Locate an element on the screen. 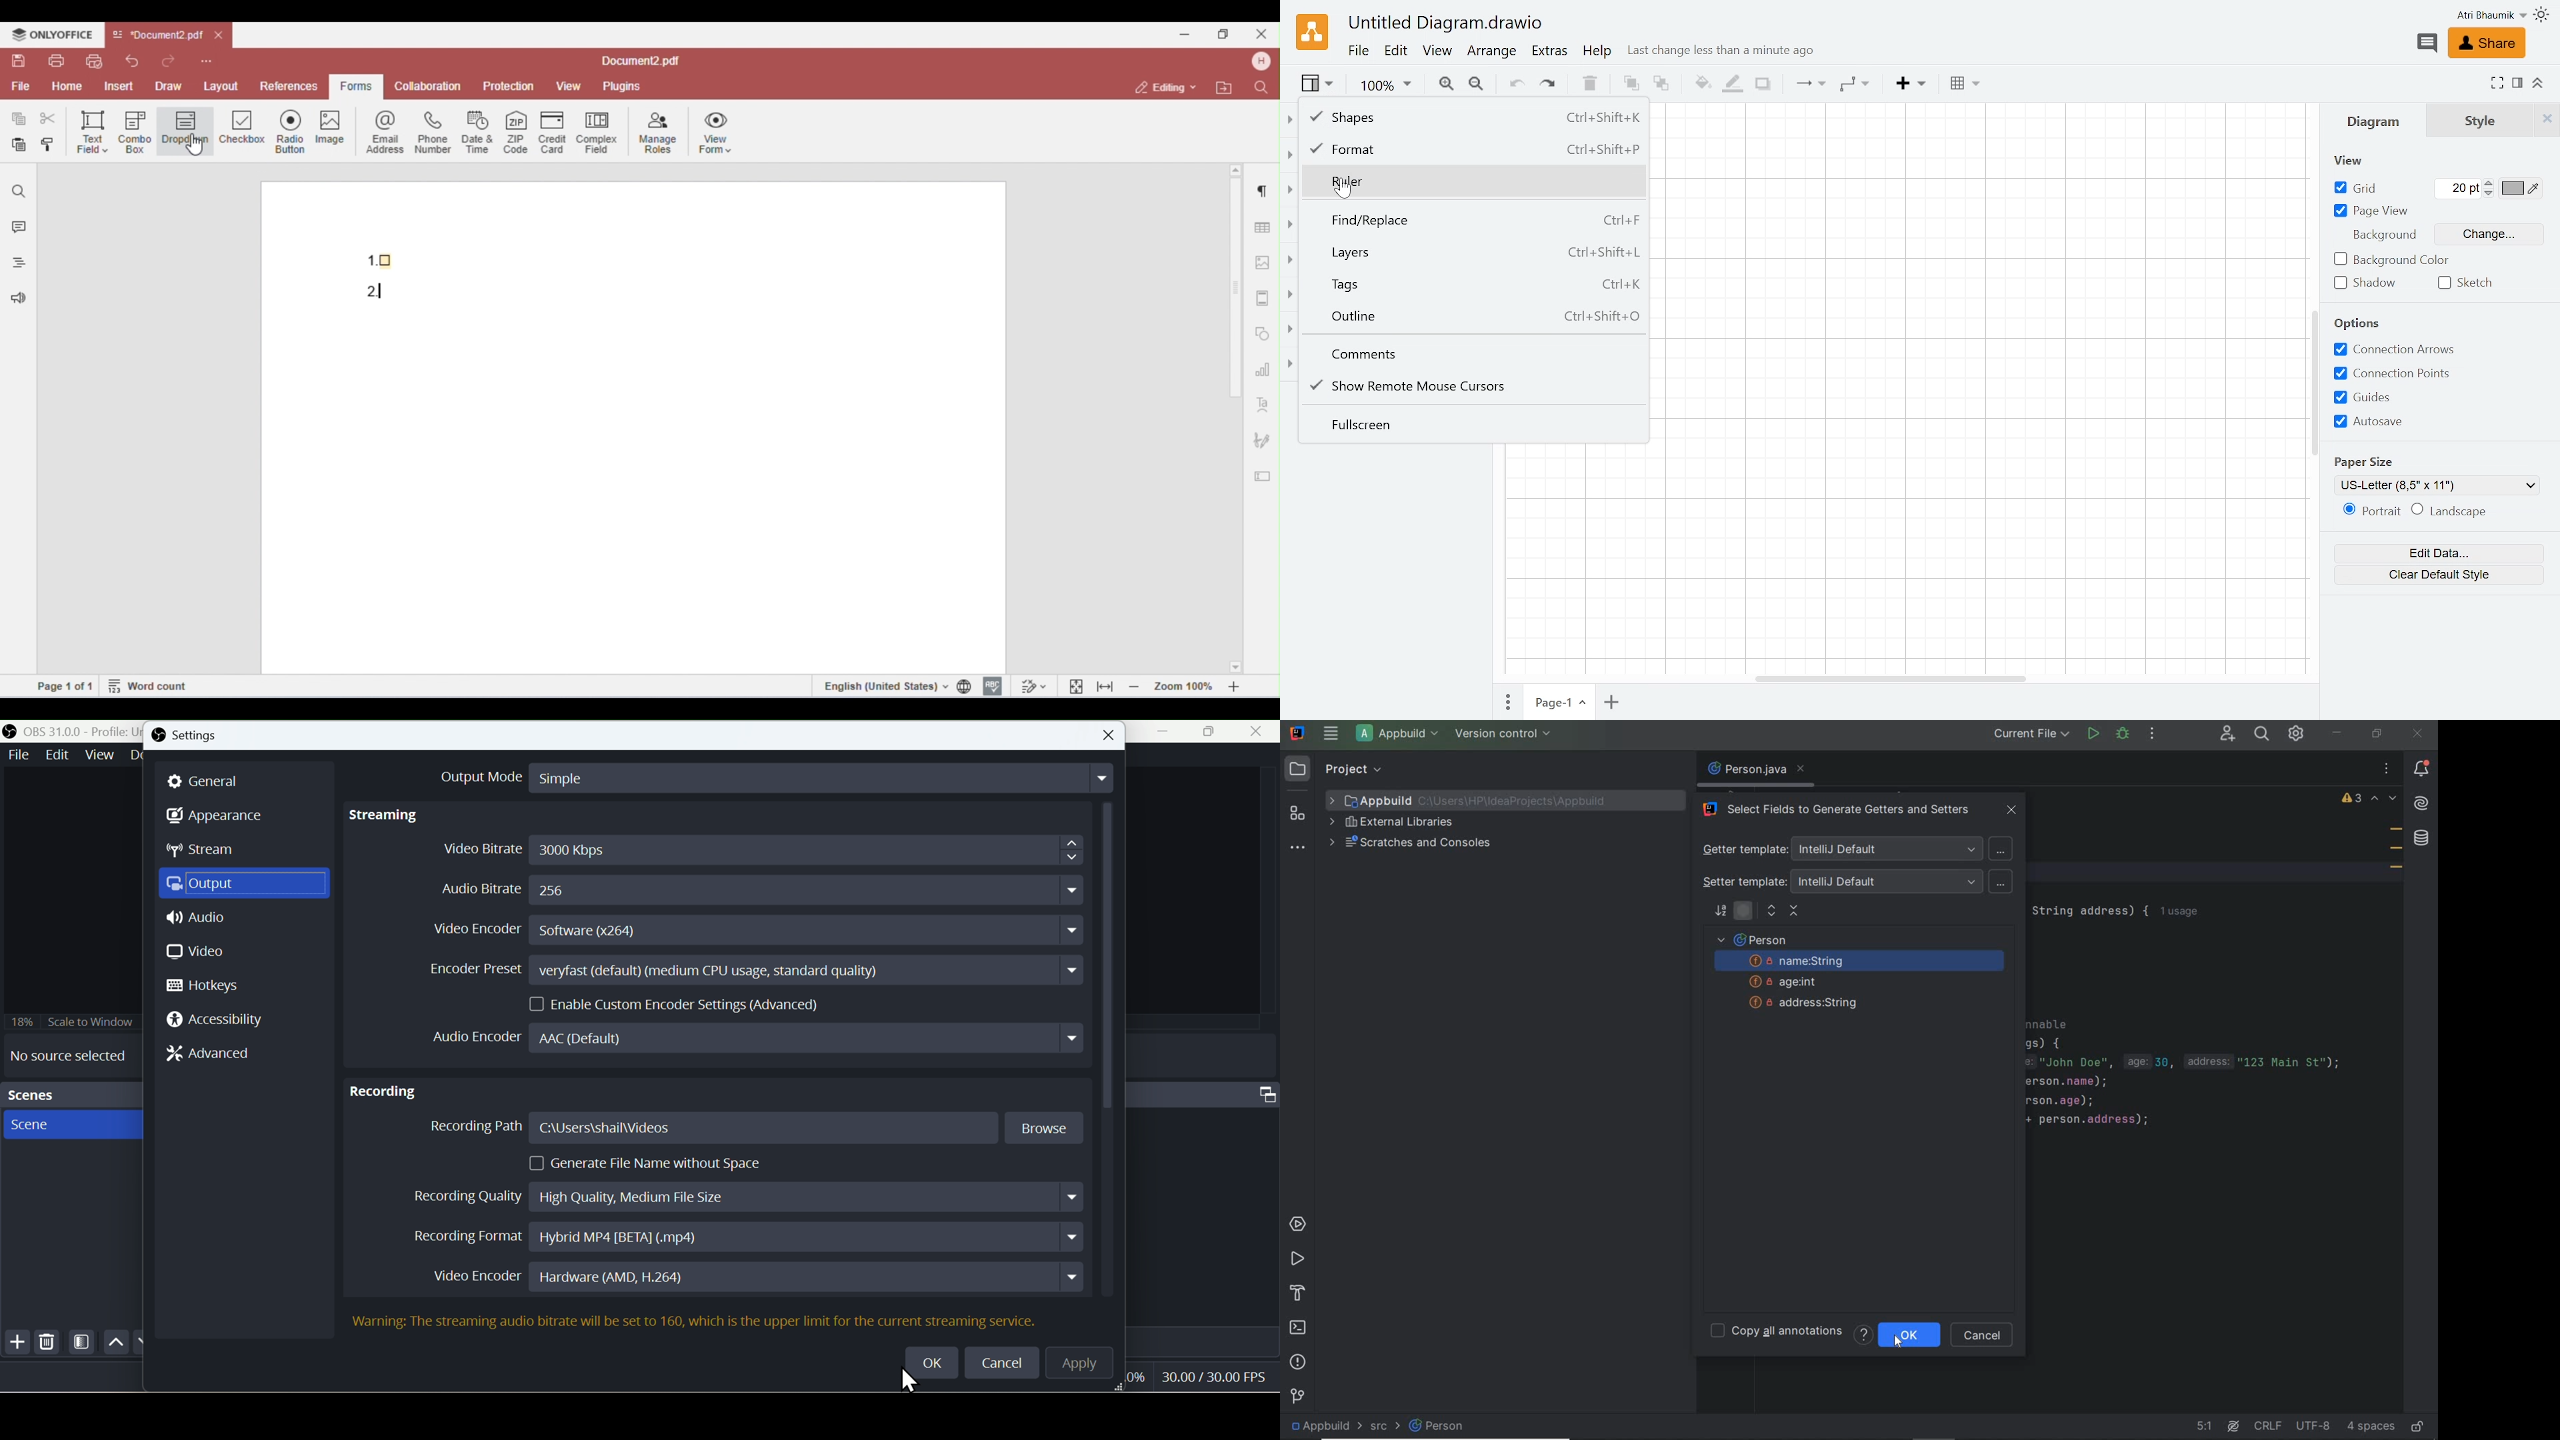  Landscape is located at coordinates (2451, 512).